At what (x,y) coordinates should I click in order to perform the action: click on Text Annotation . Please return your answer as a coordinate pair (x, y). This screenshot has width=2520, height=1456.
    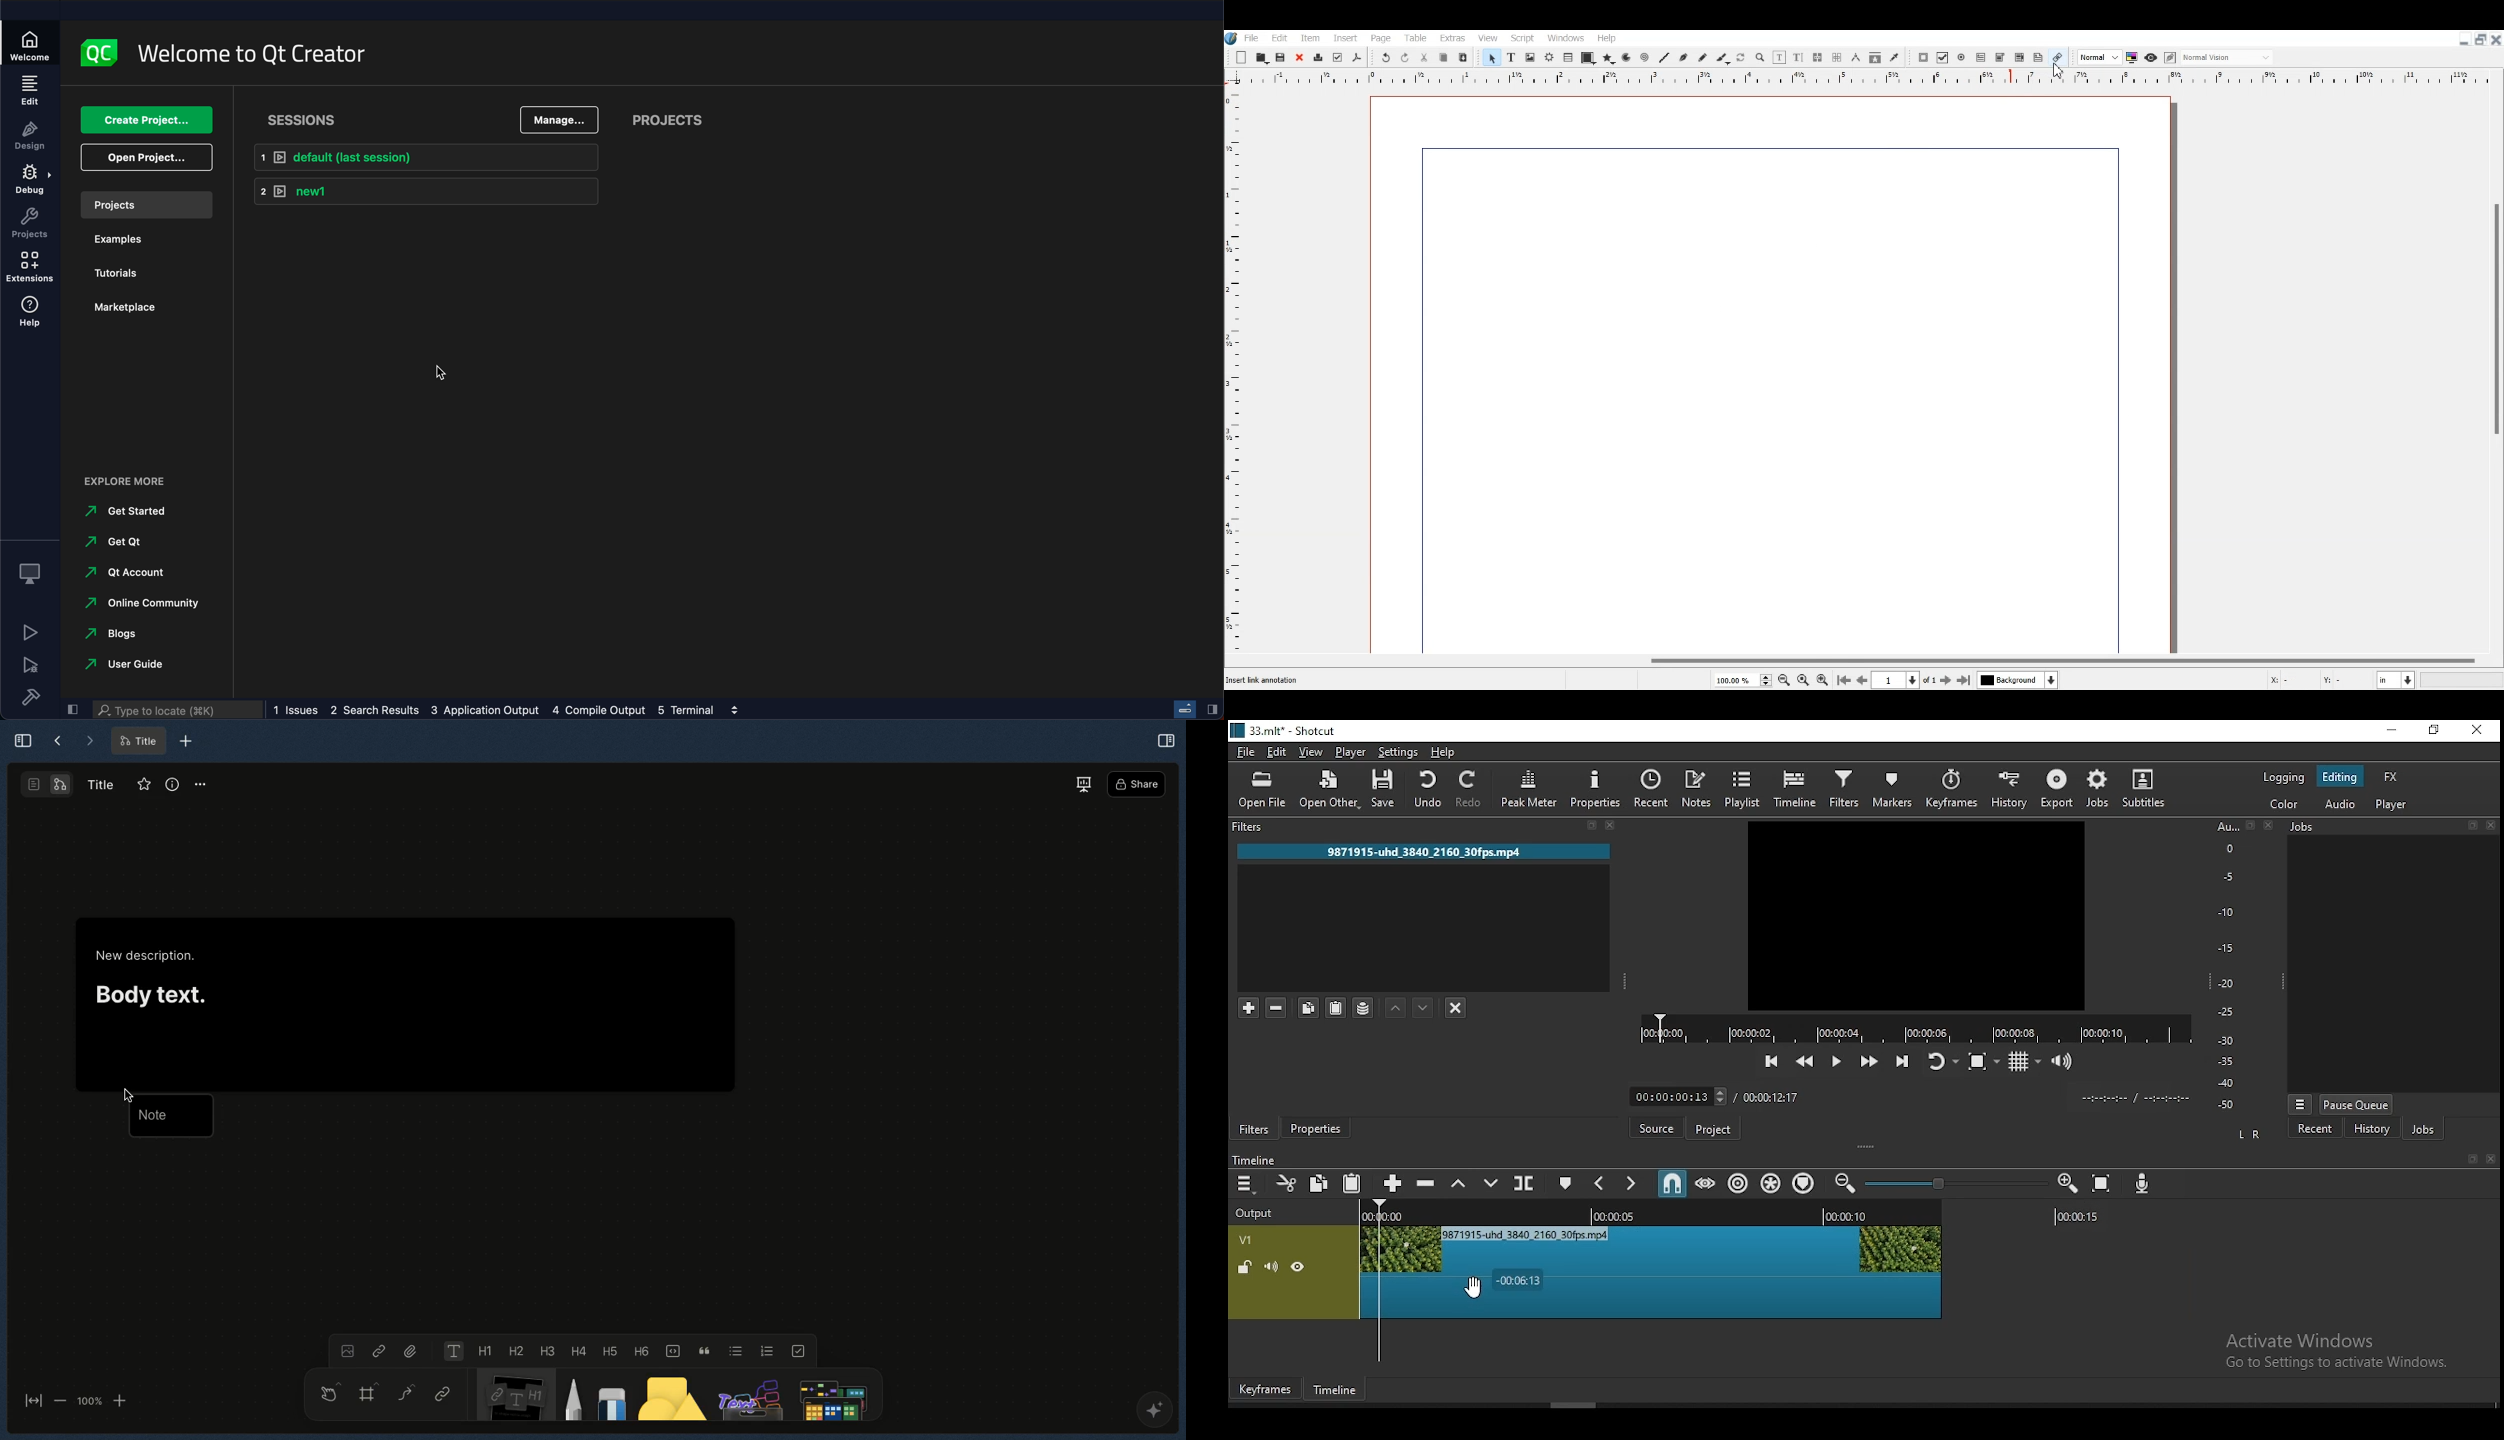
    Looking at the image, I should click on (2039, 57).